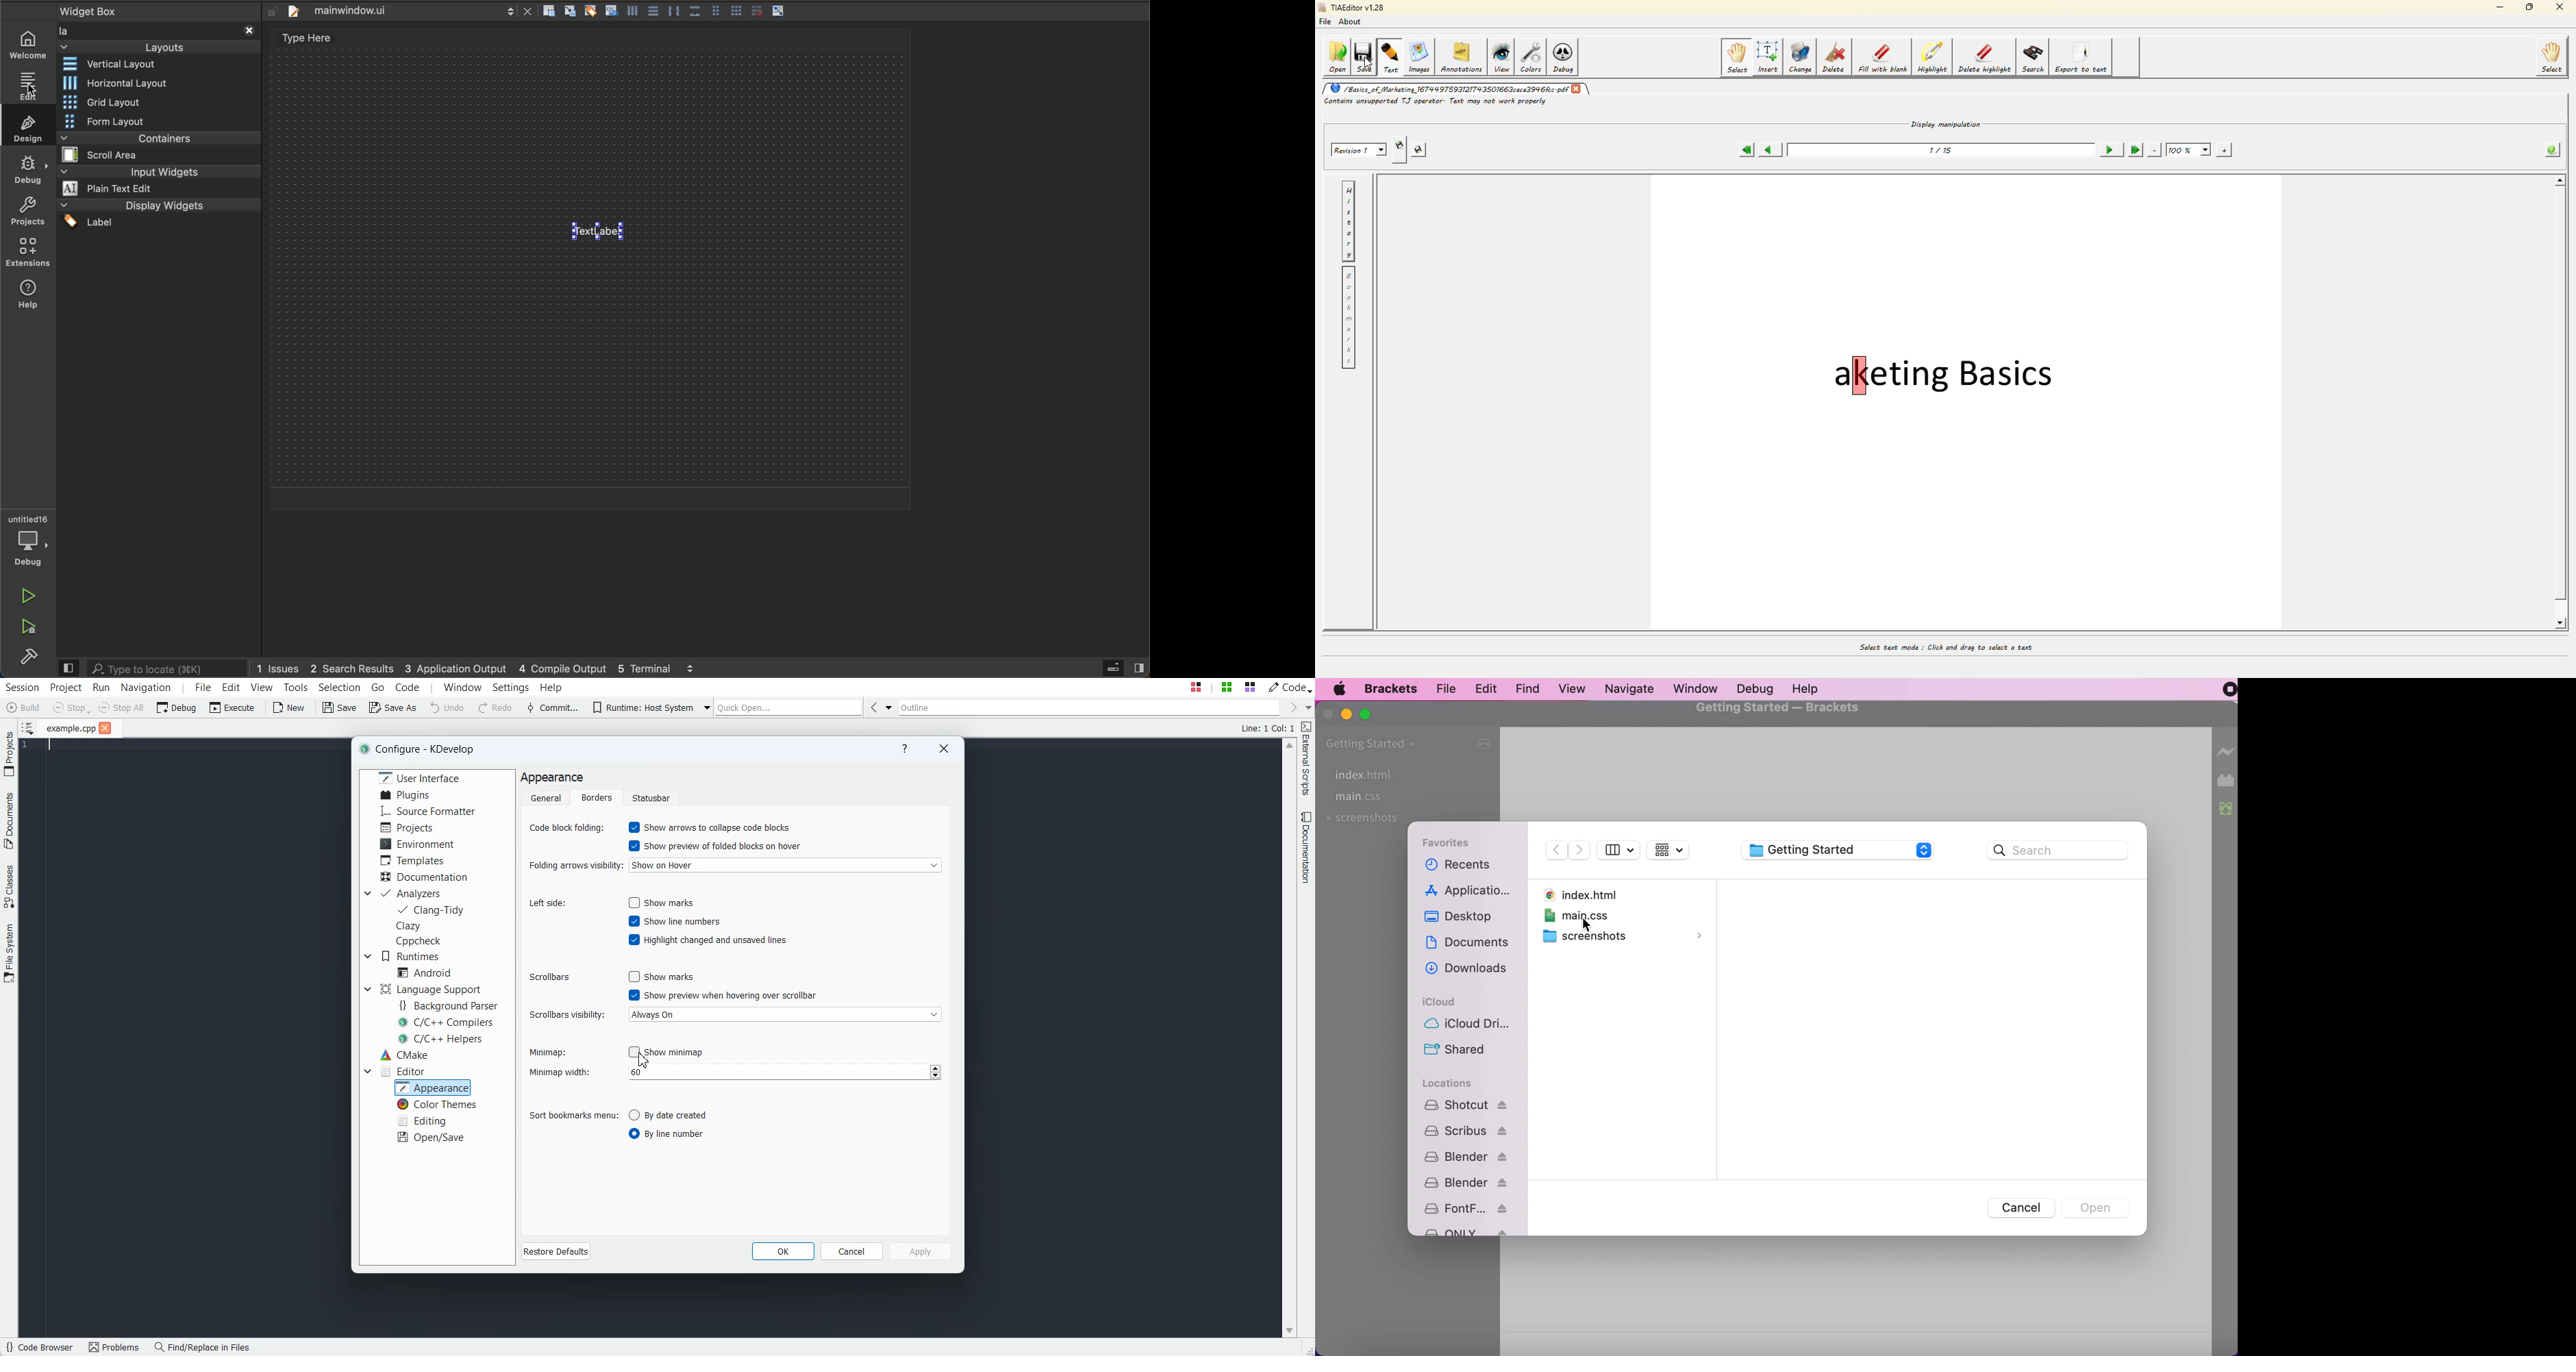 This screenshot has height=1372, width=2576. I want to click on getting started, so click(1839, 851).